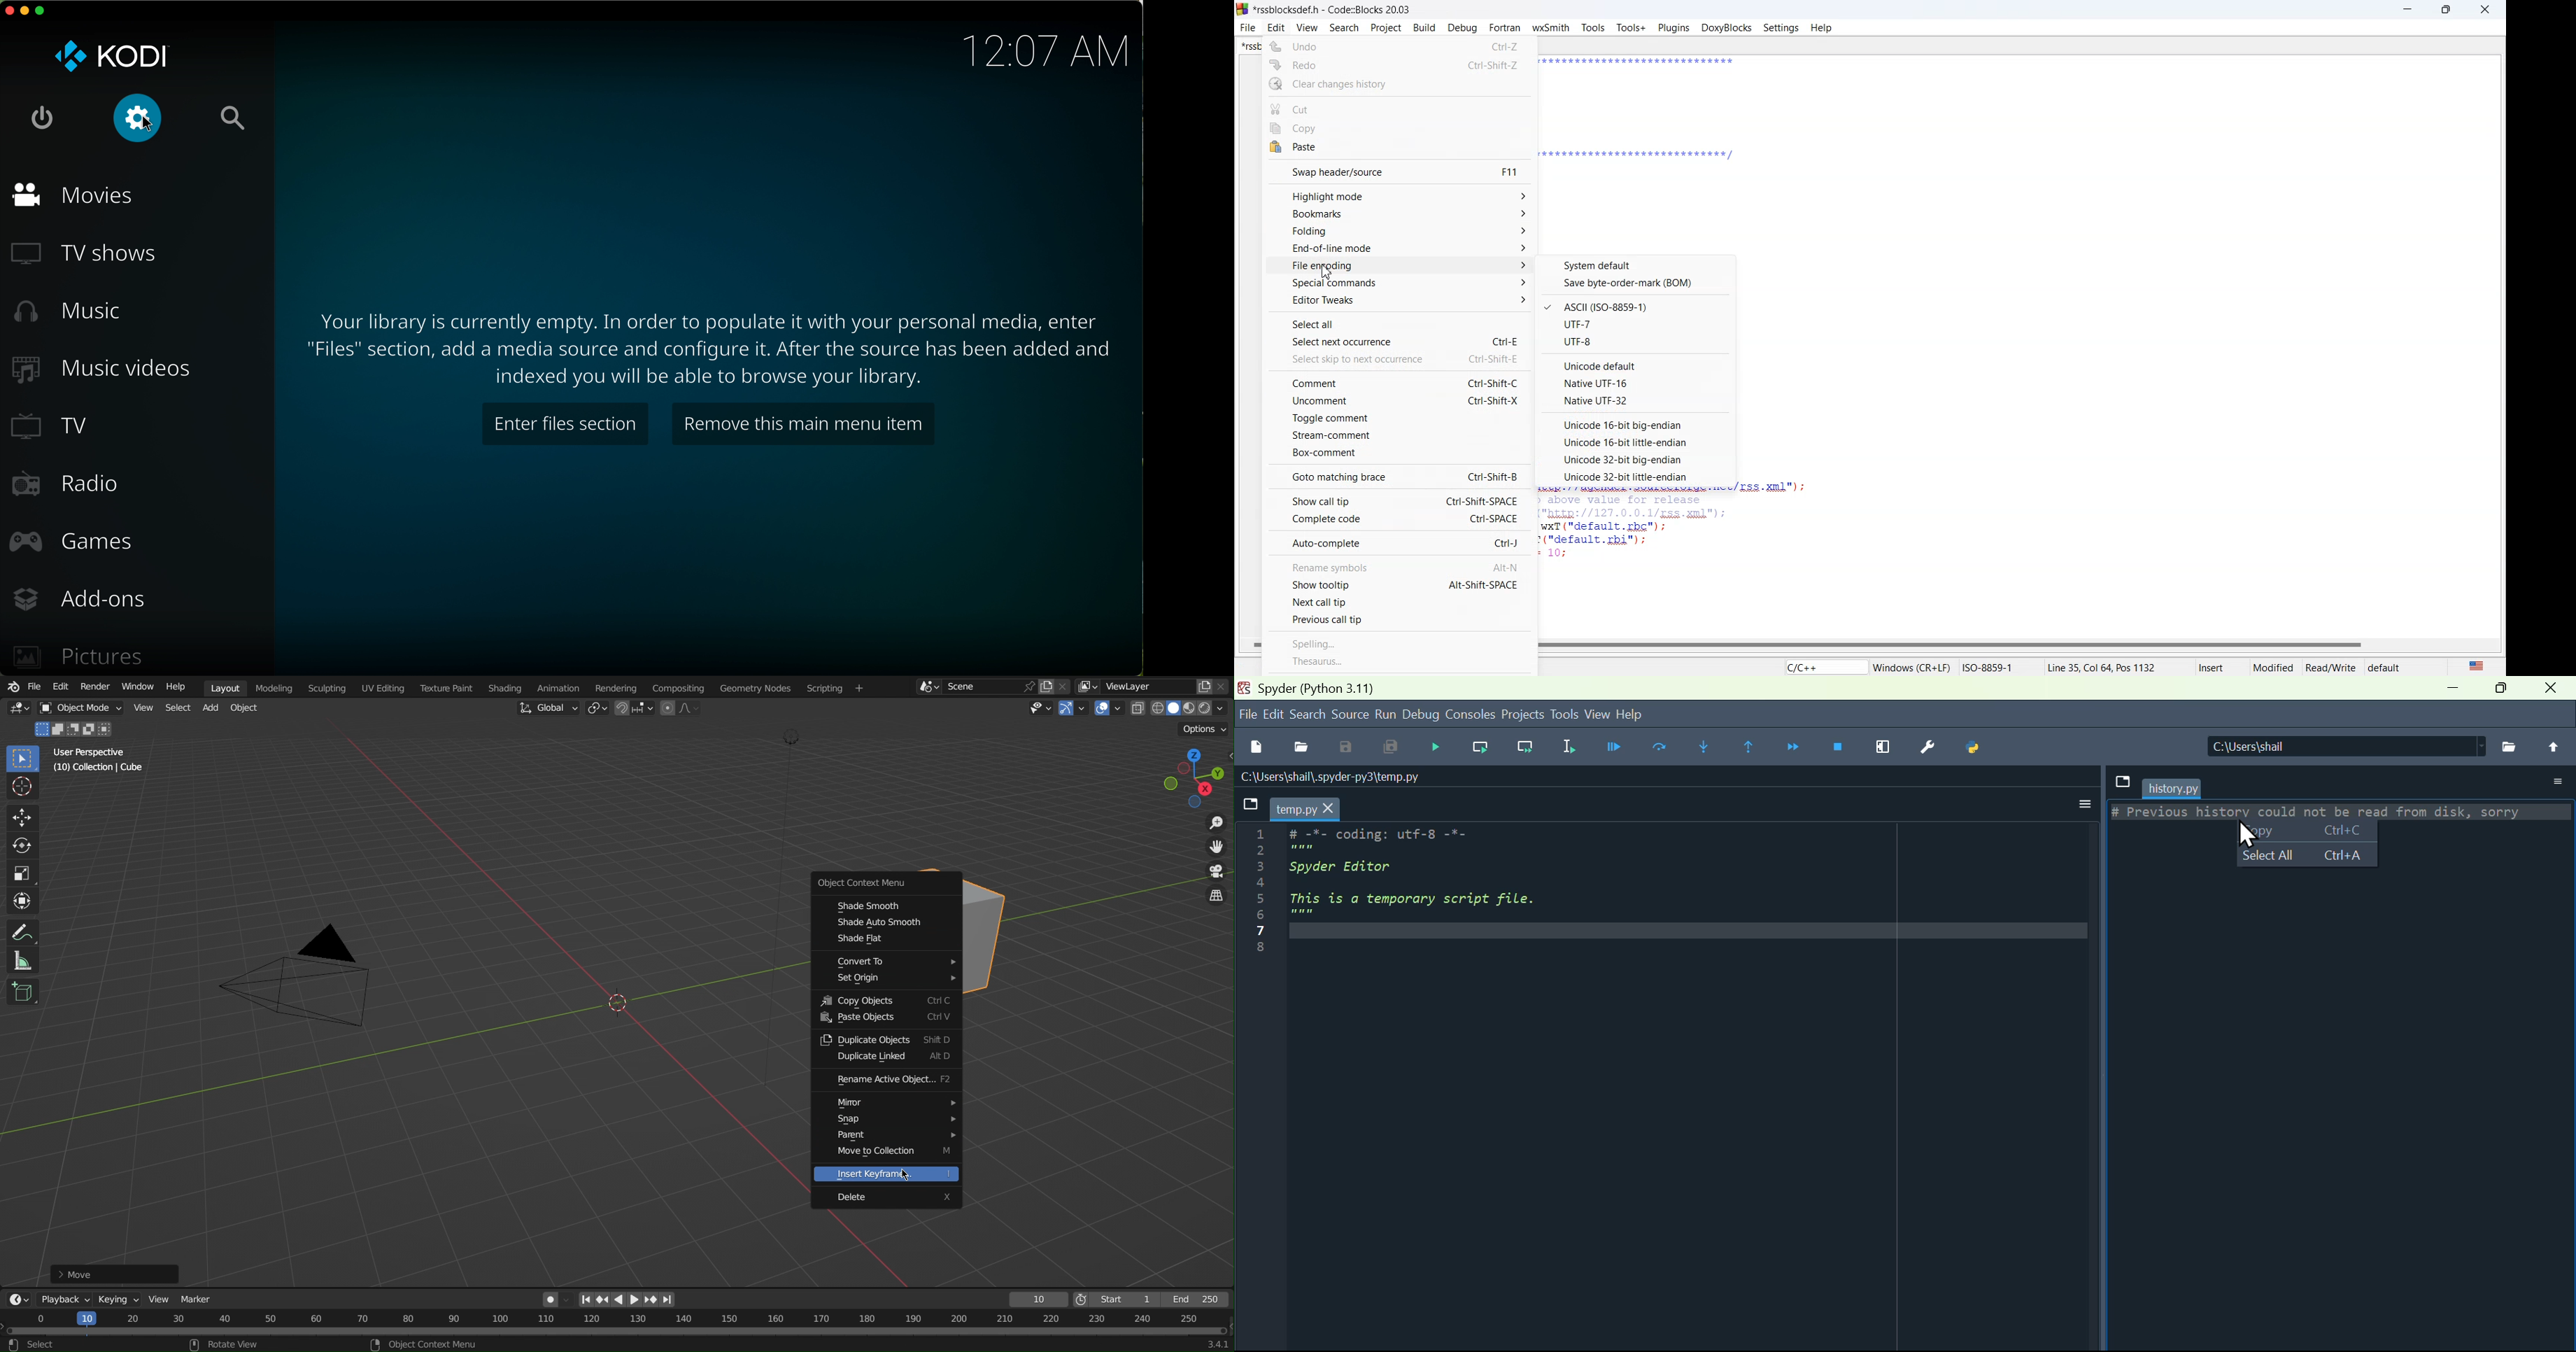 The width and height of the screenshot is (2576, 1372). What do you see at coordinates (1248, 713) in the screenshot?
I see `file` at bounding box center [1248, 713].